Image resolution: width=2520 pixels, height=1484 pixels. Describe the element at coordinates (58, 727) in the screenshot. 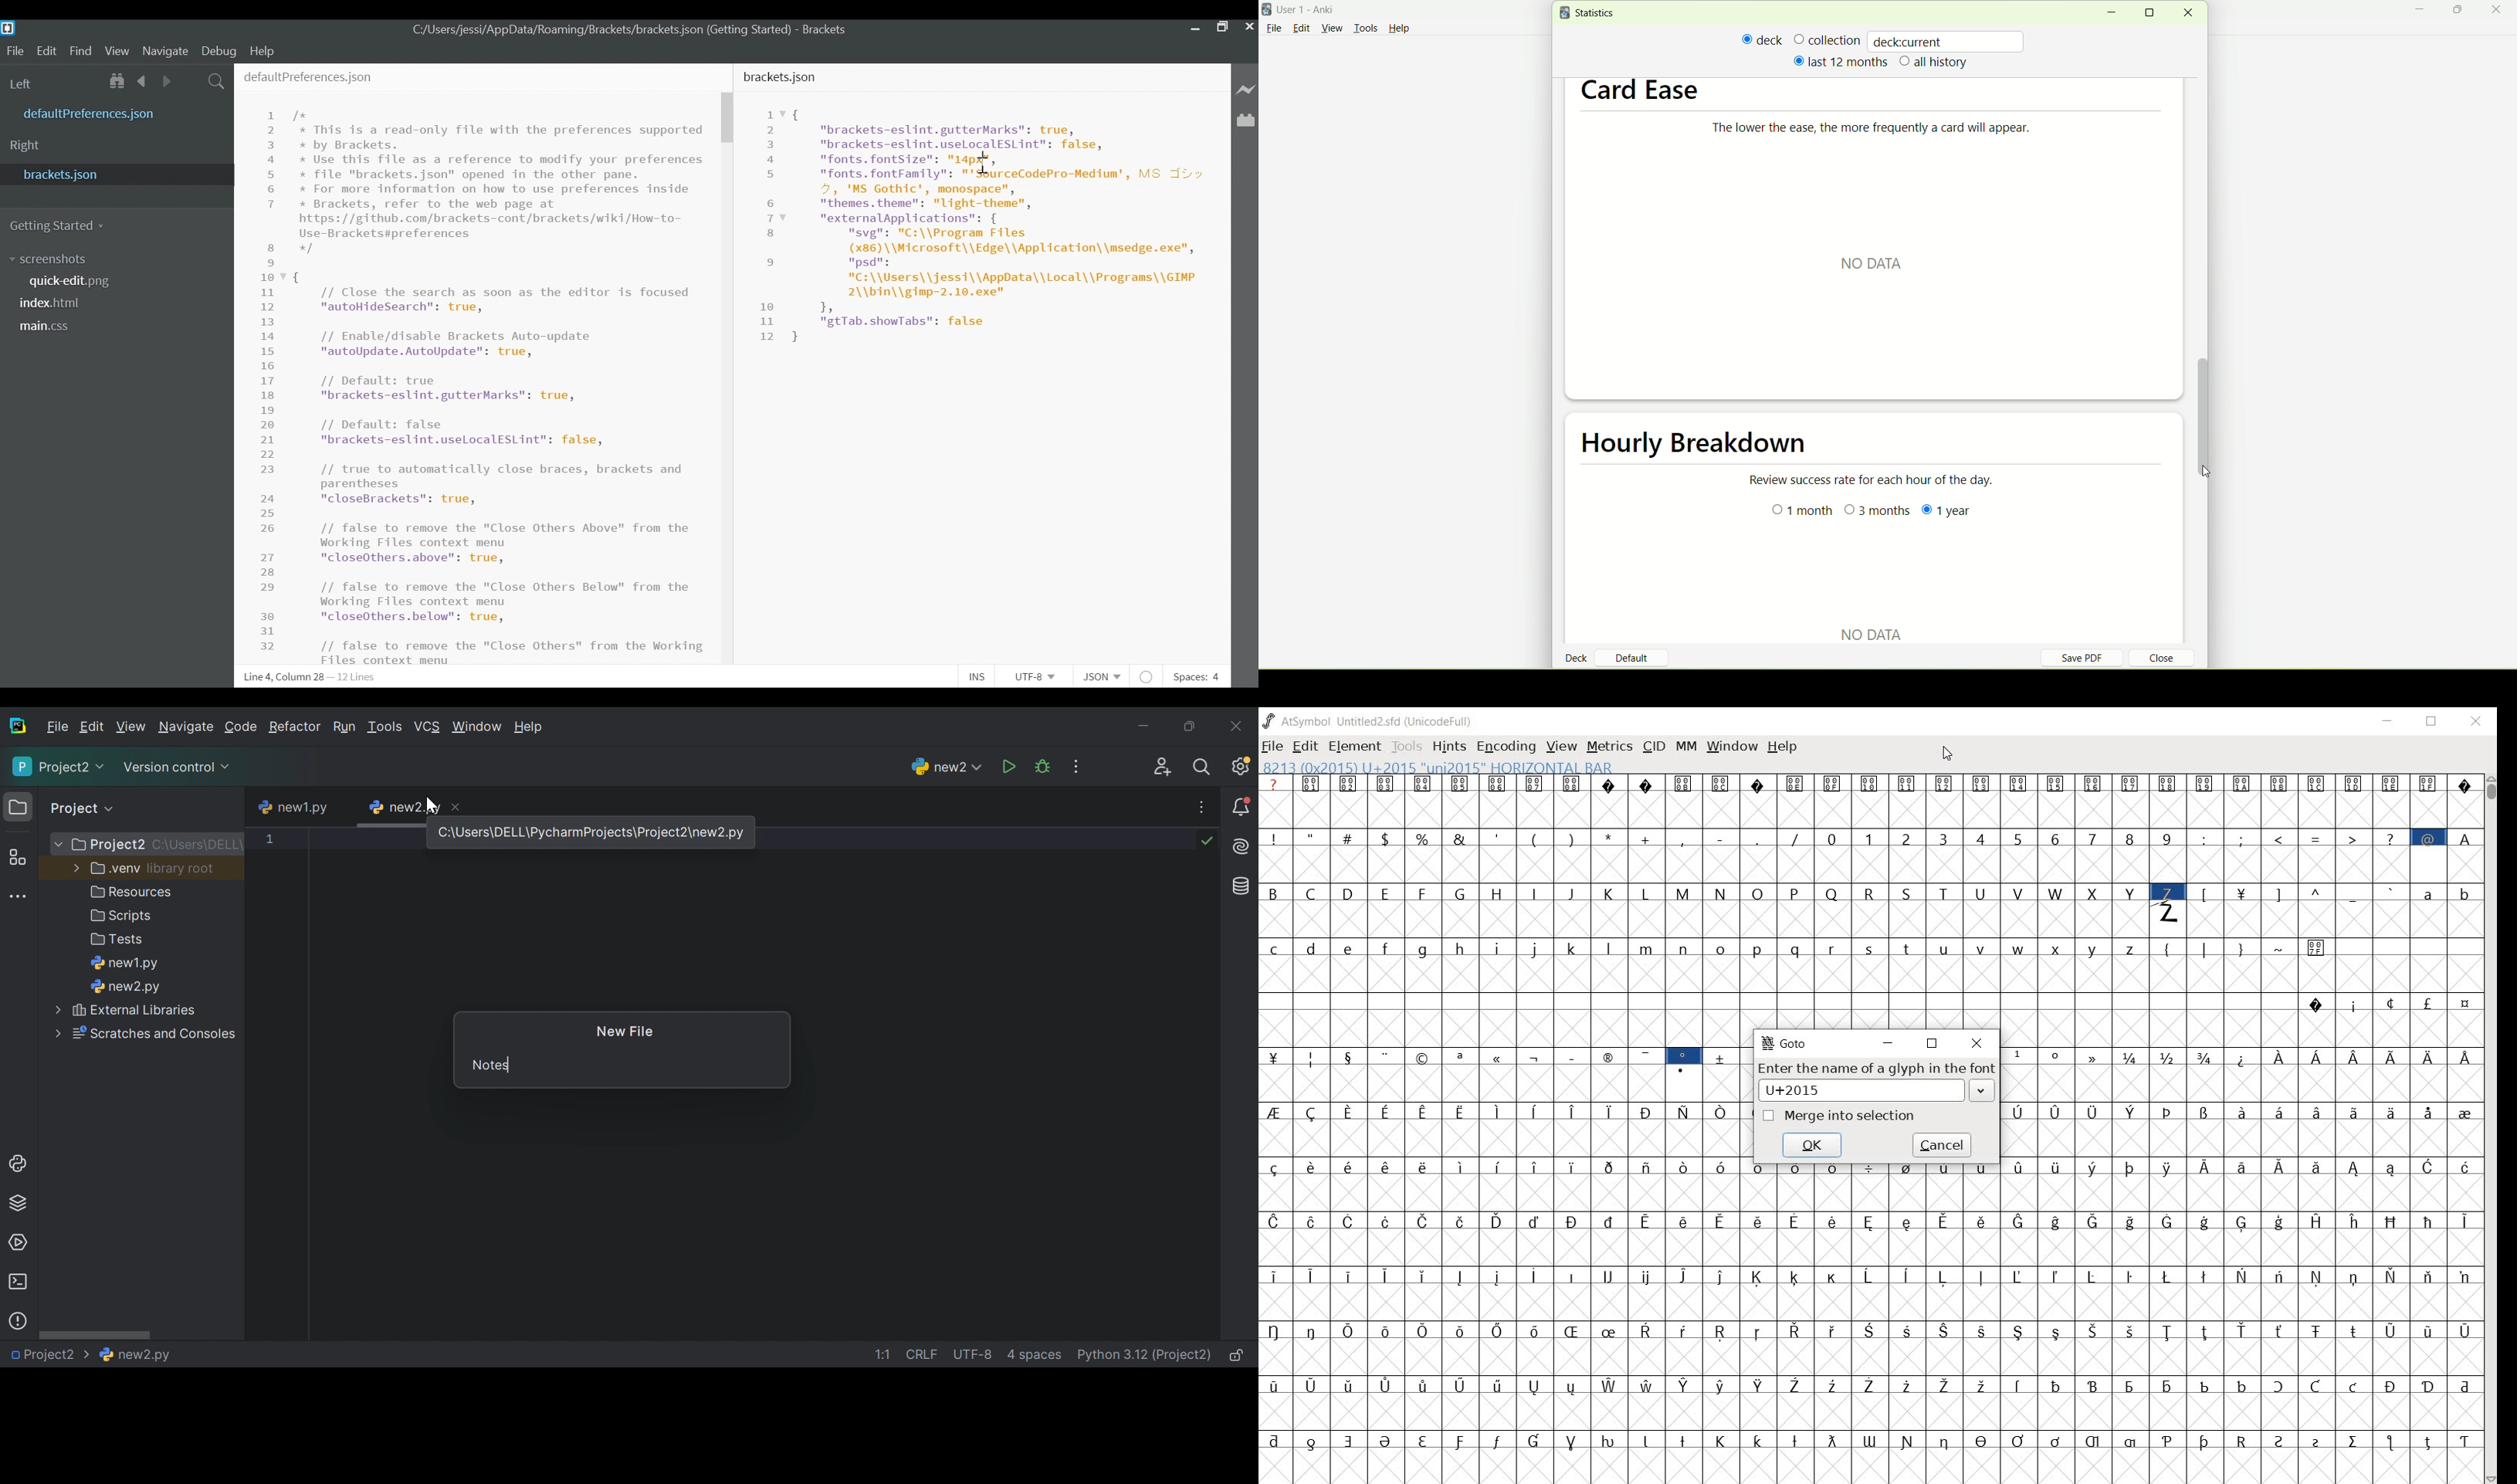

I see `File` at that location.